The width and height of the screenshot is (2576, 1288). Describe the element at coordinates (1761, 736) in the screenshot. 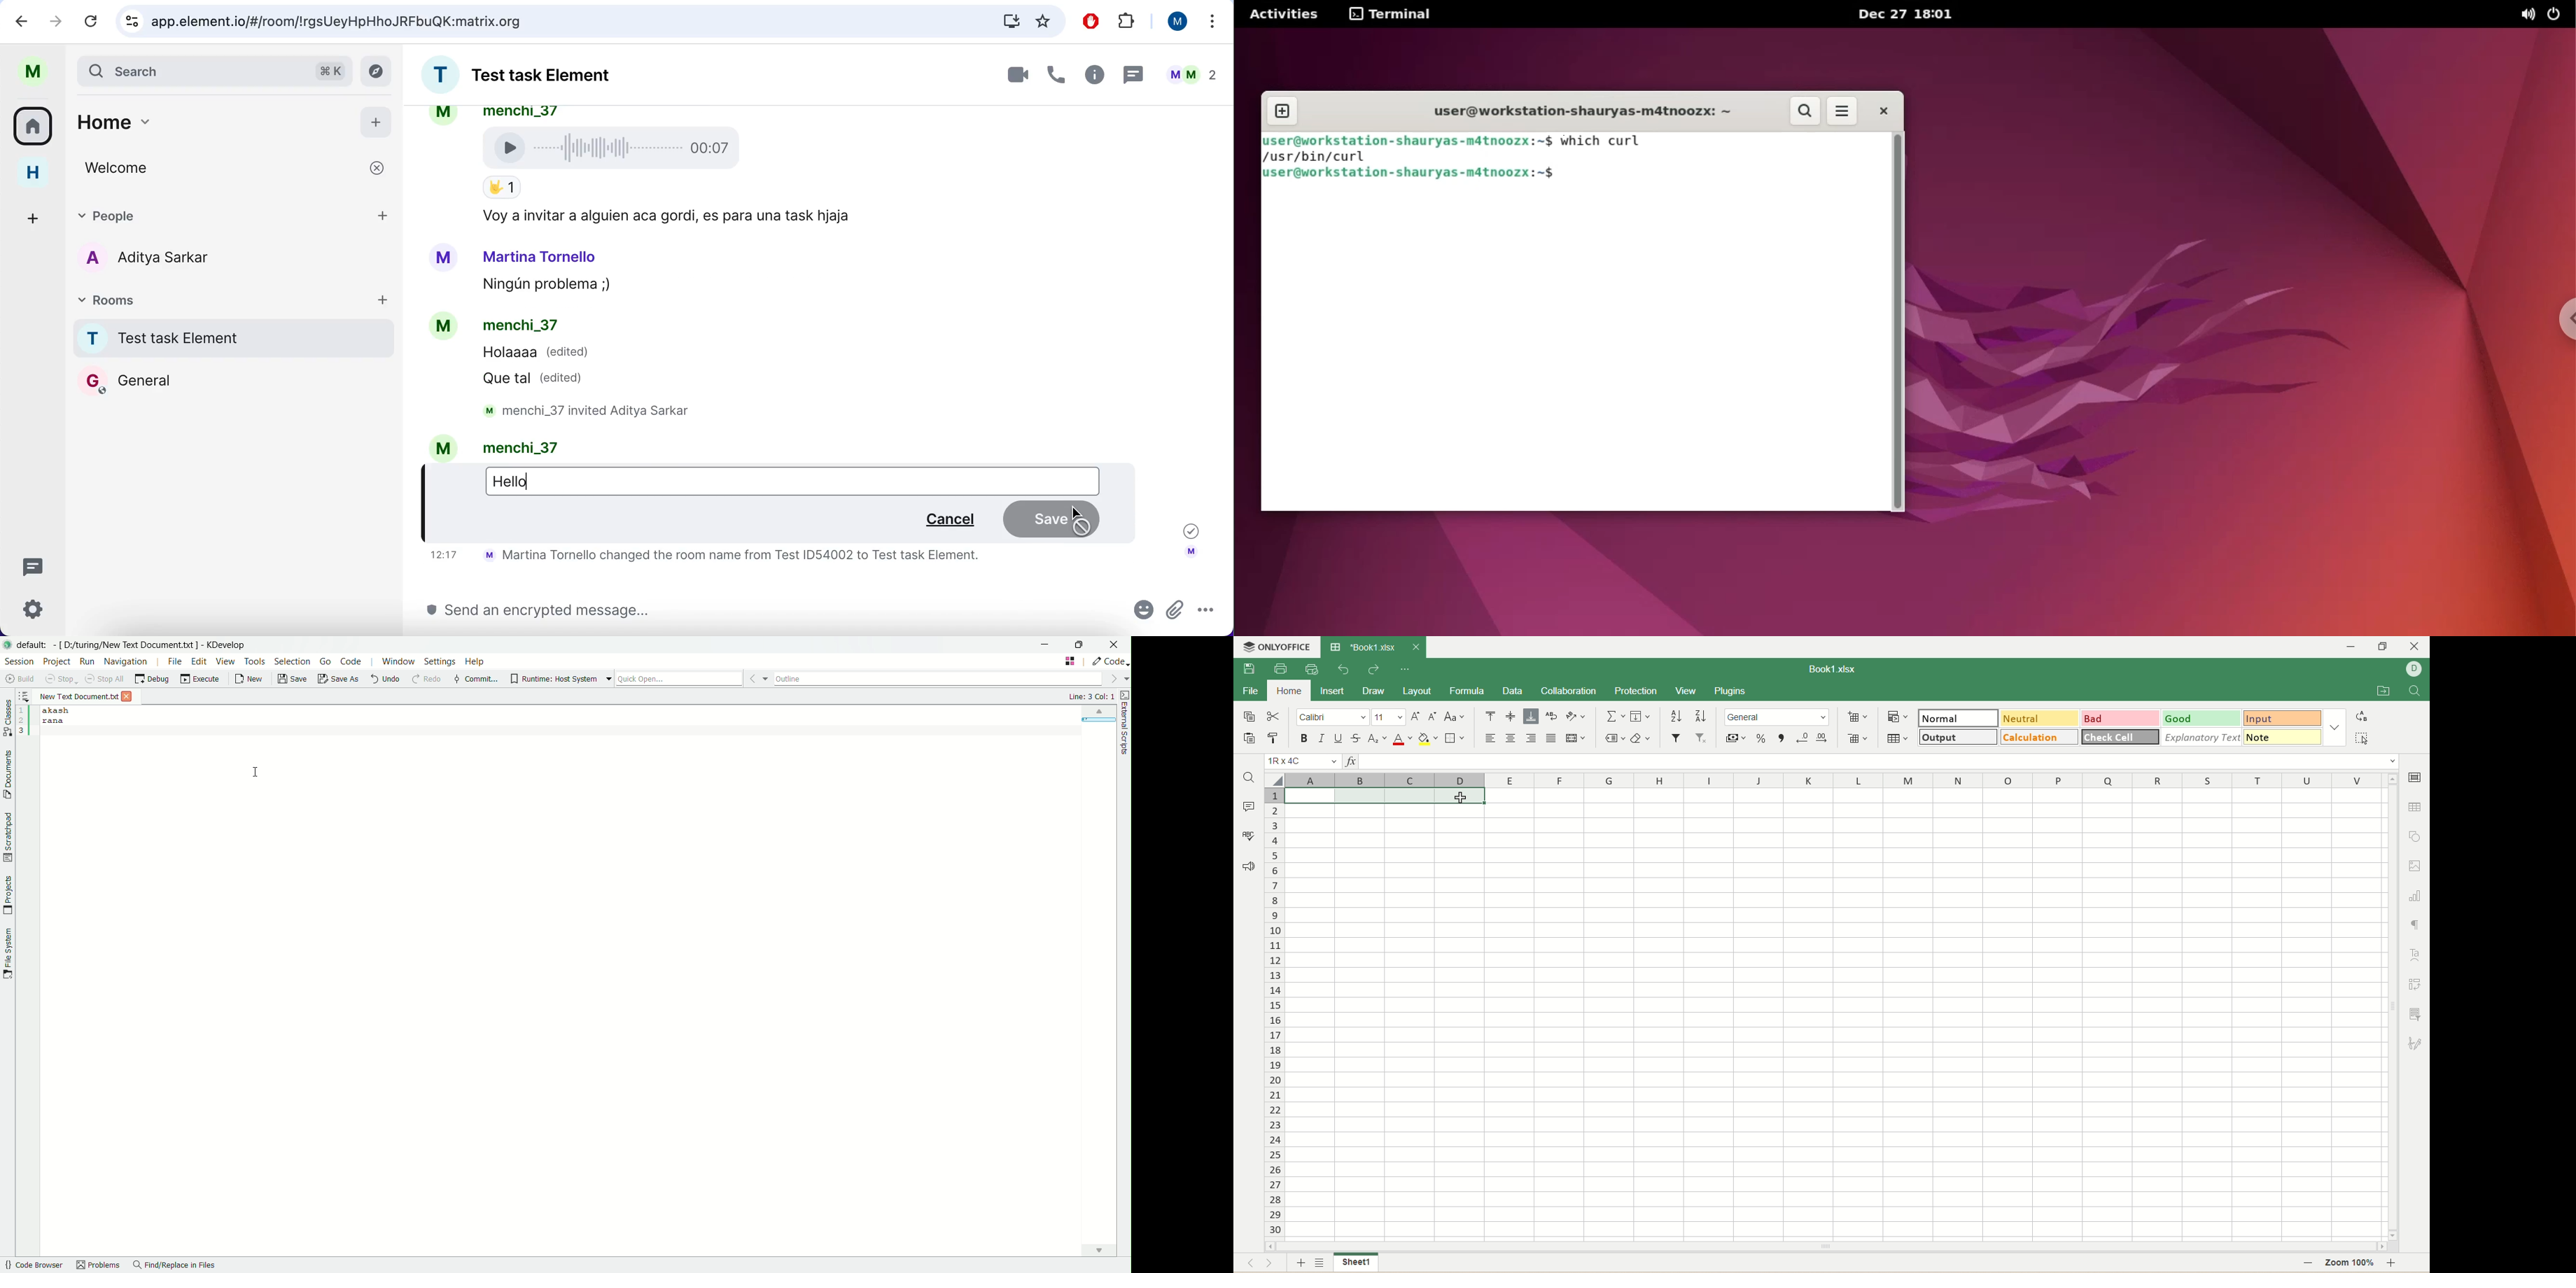

I see `percent format` at that location.